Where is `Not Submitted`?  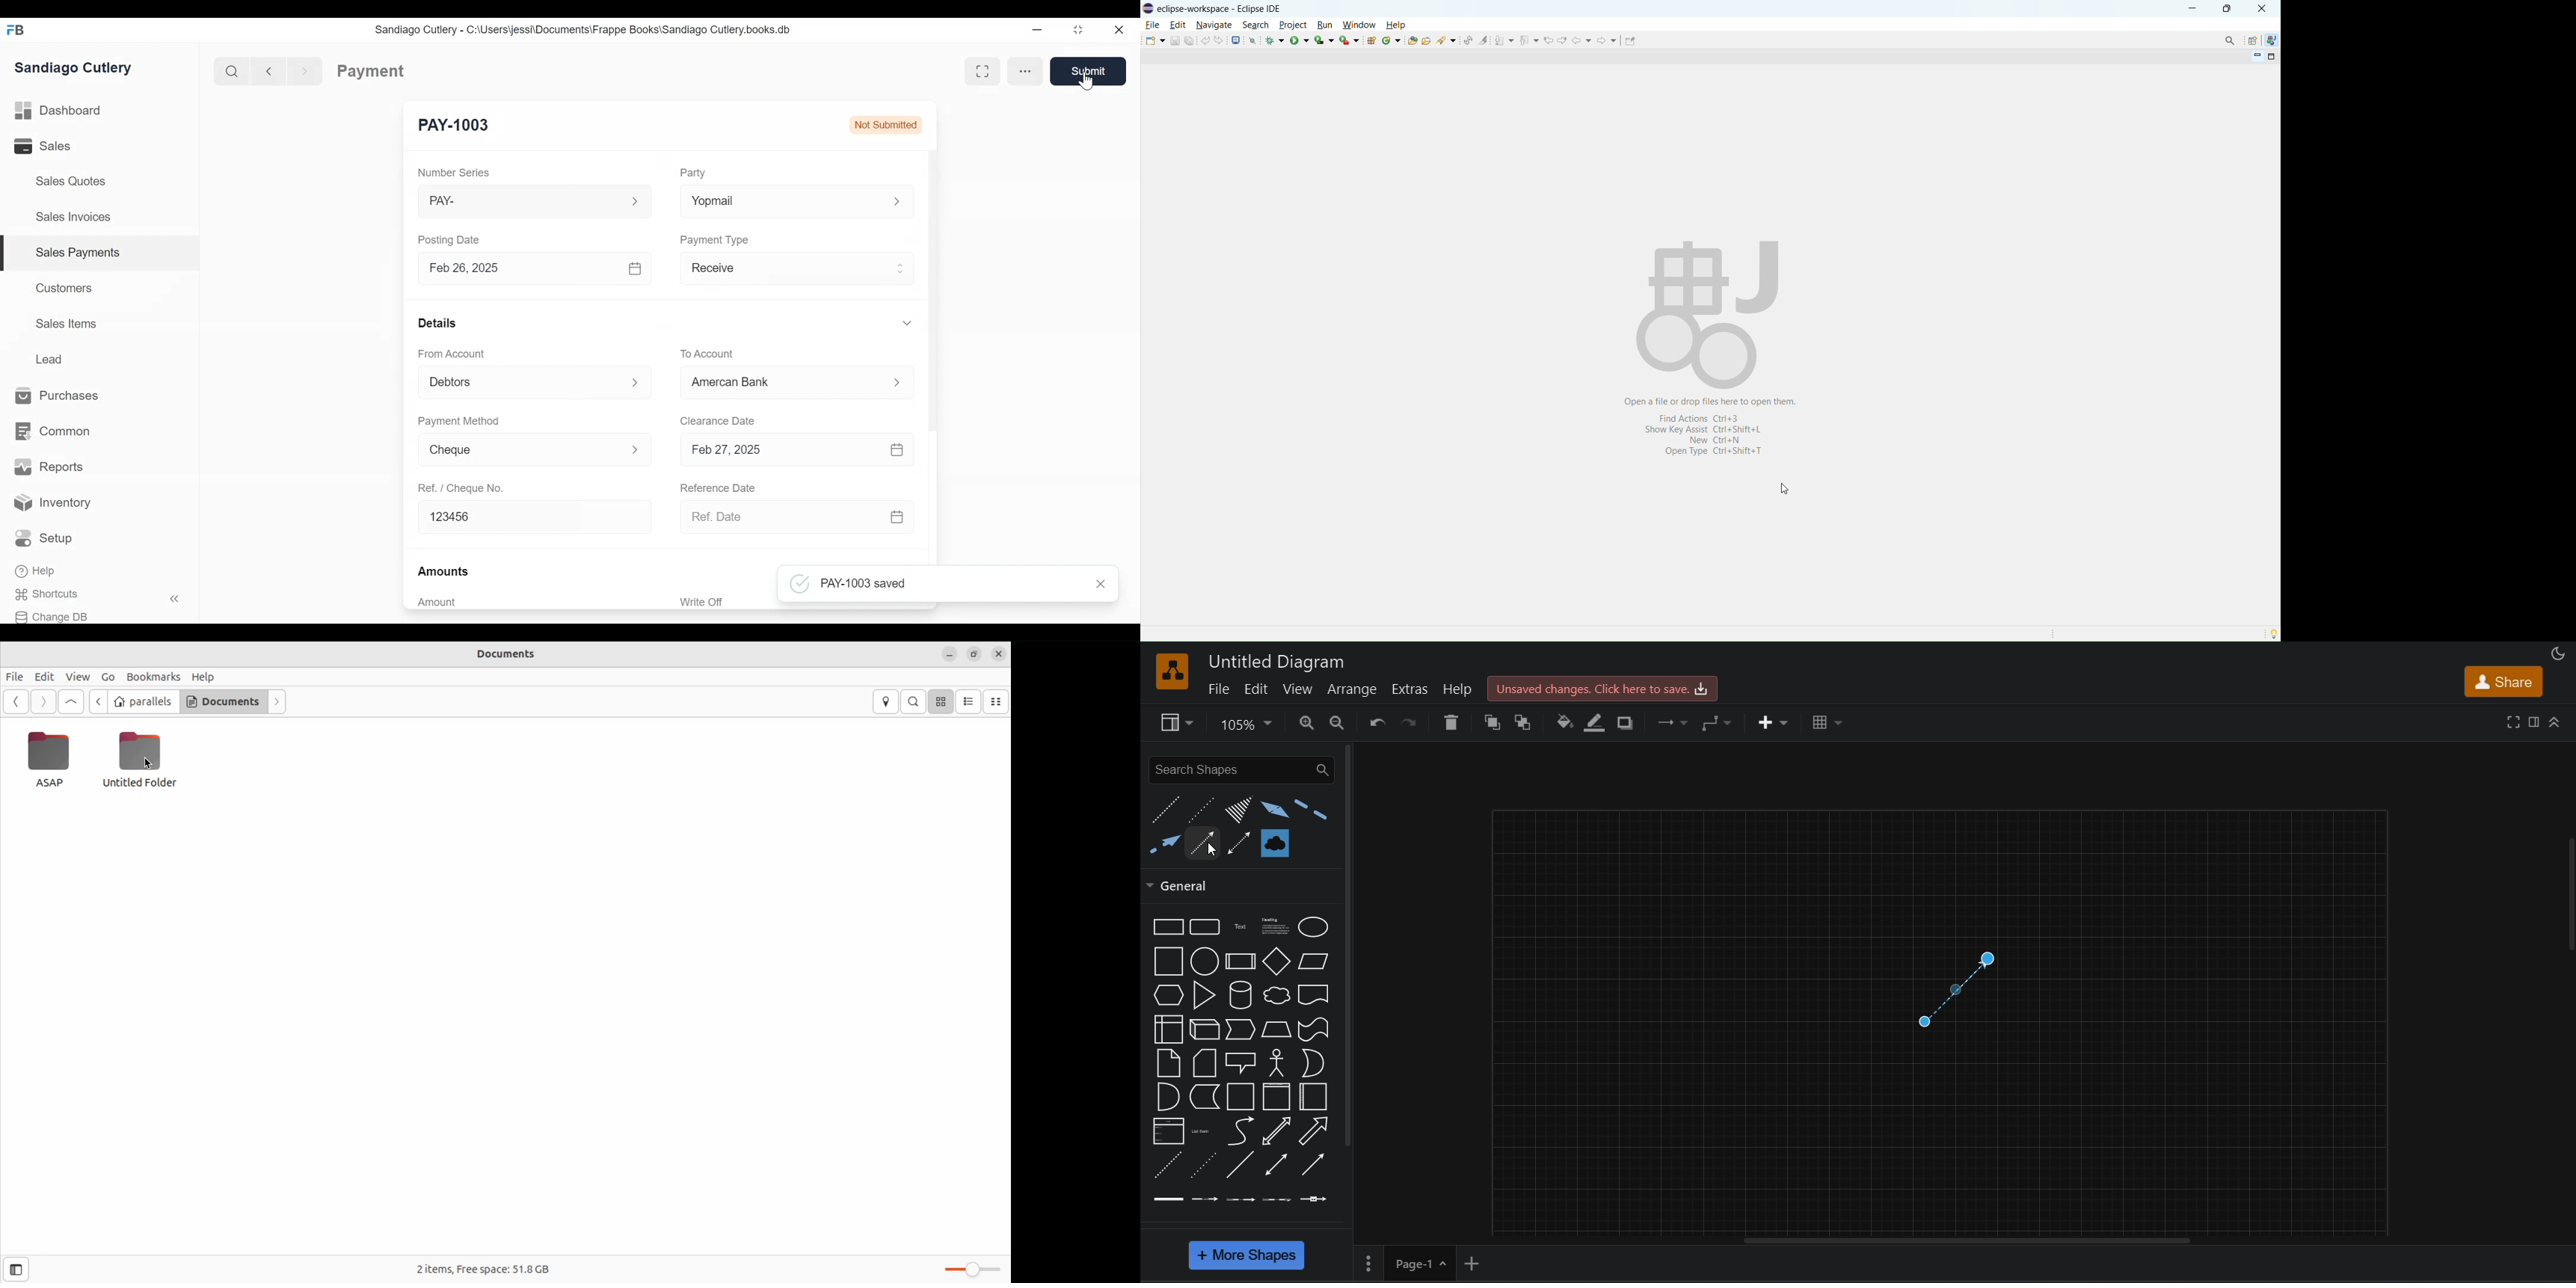
Not Submitted is located at coordinates (886, 124).